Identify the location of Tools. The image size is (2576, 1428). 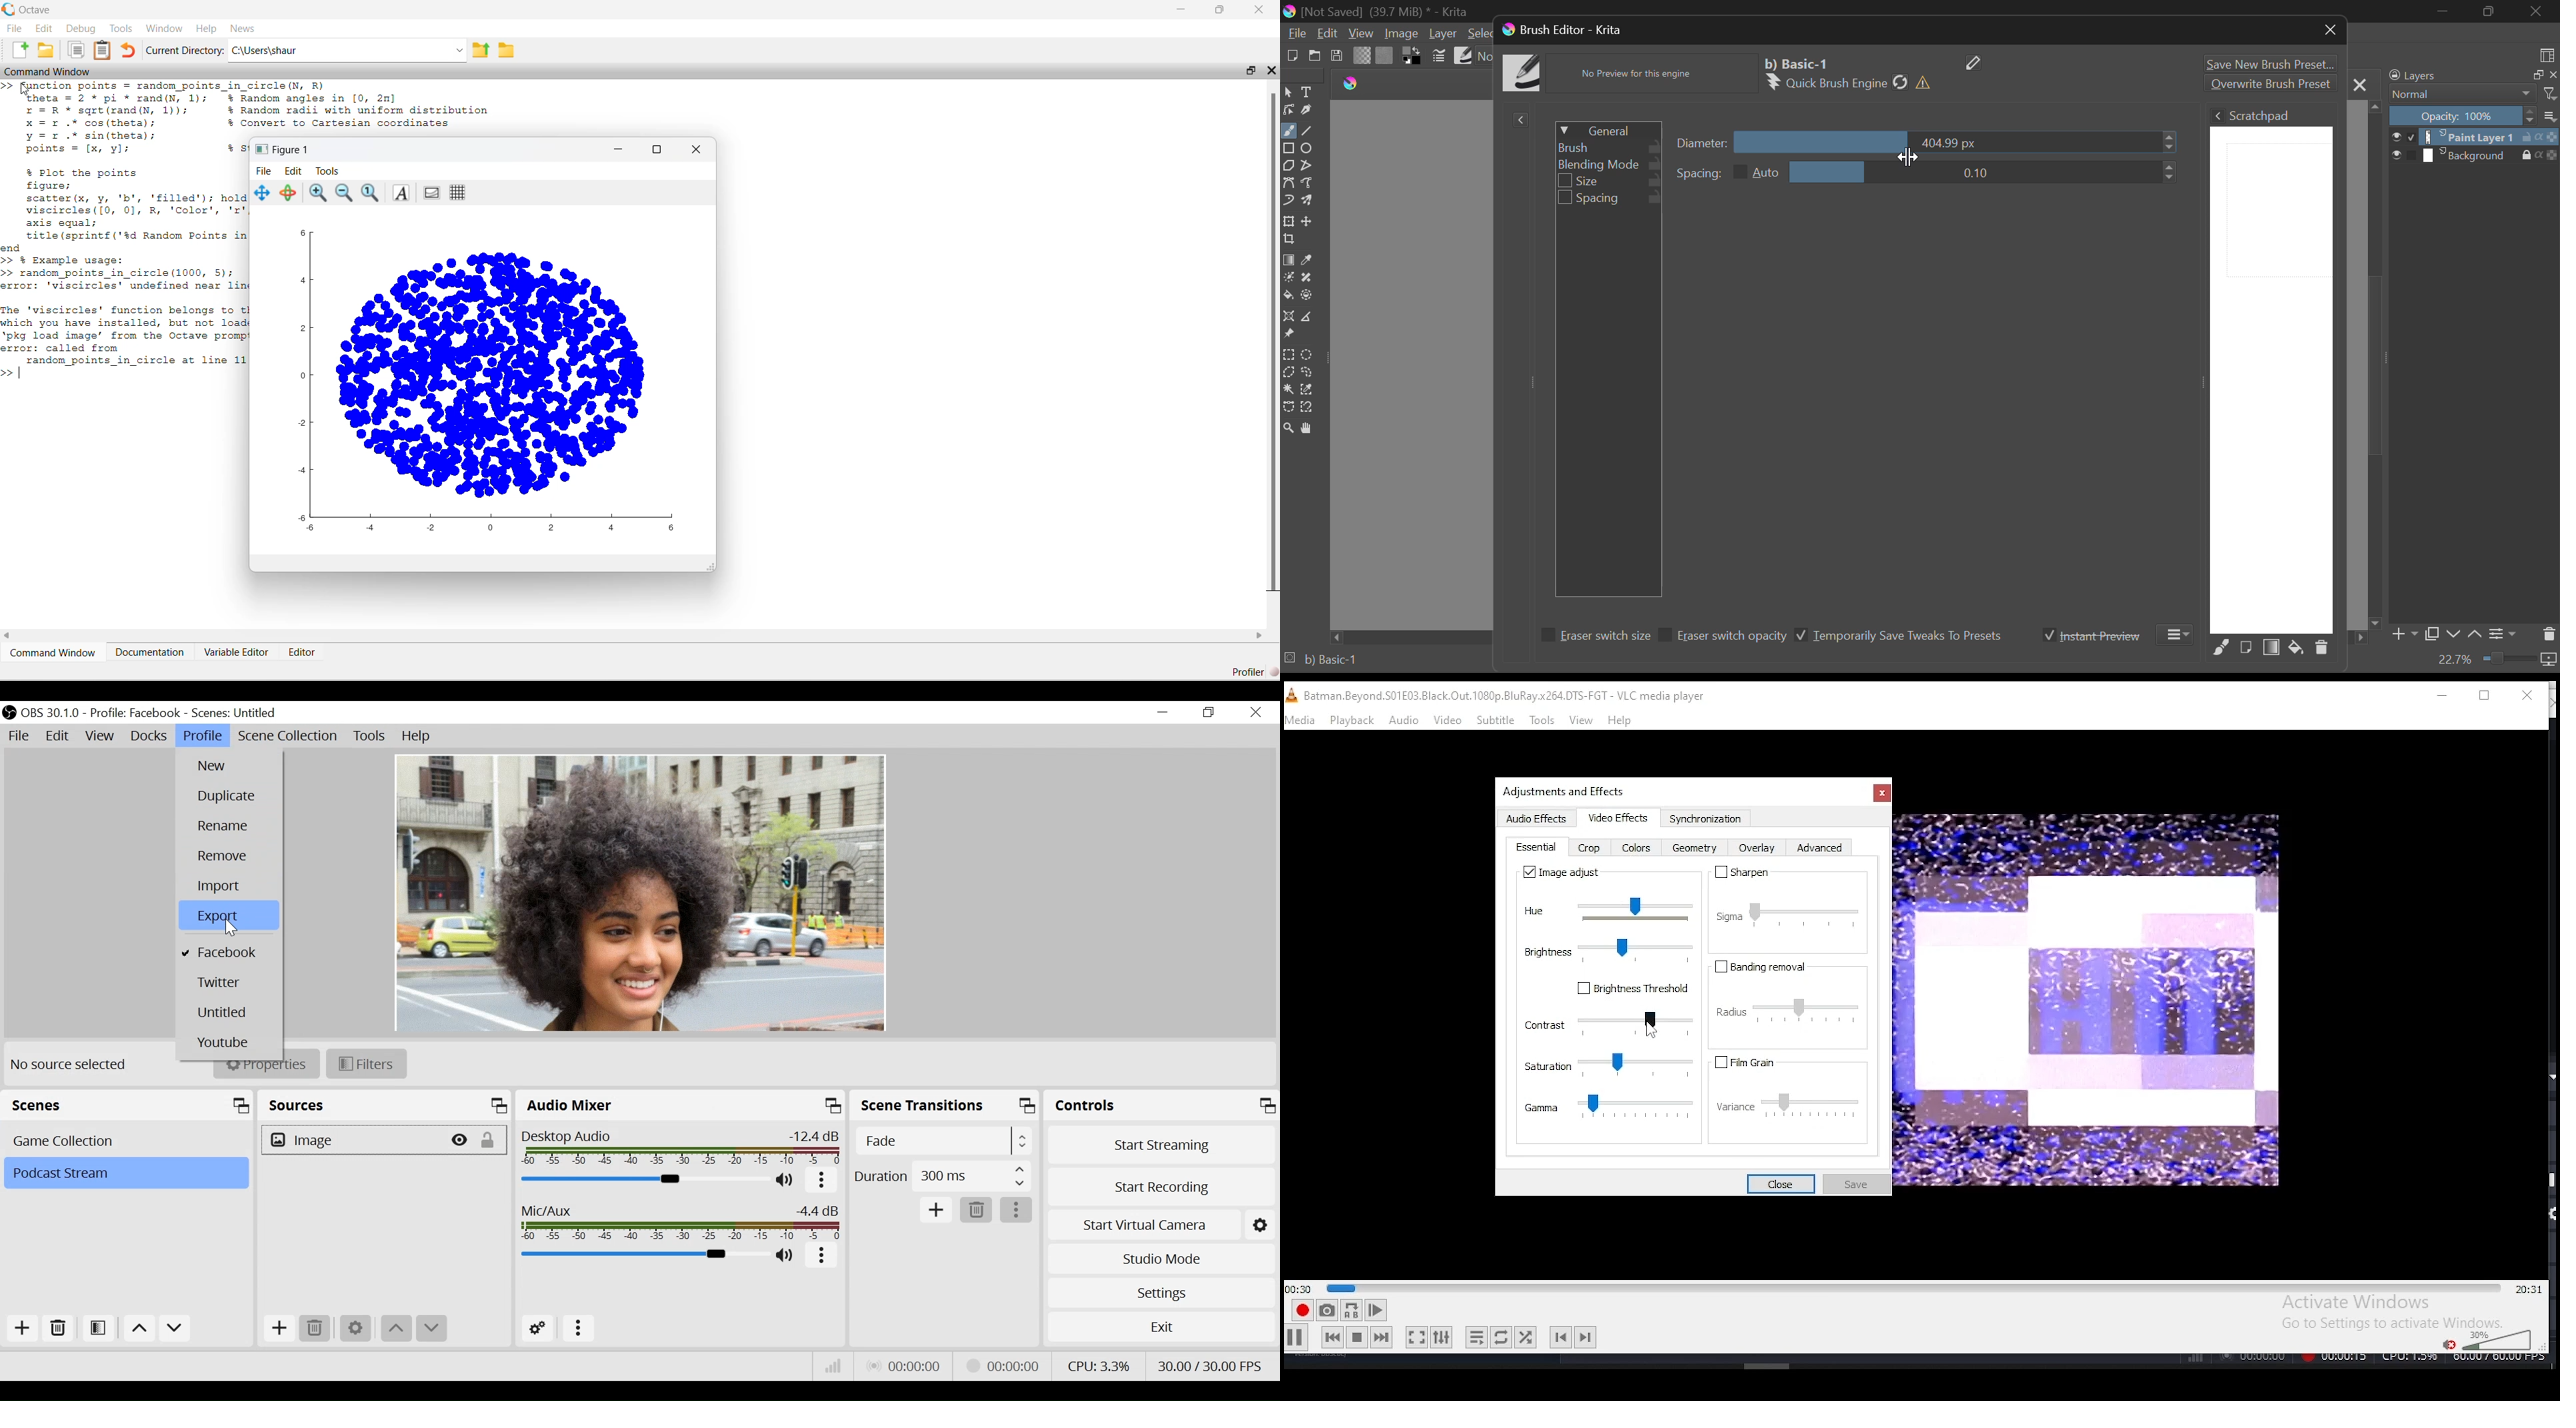
(370, 736).